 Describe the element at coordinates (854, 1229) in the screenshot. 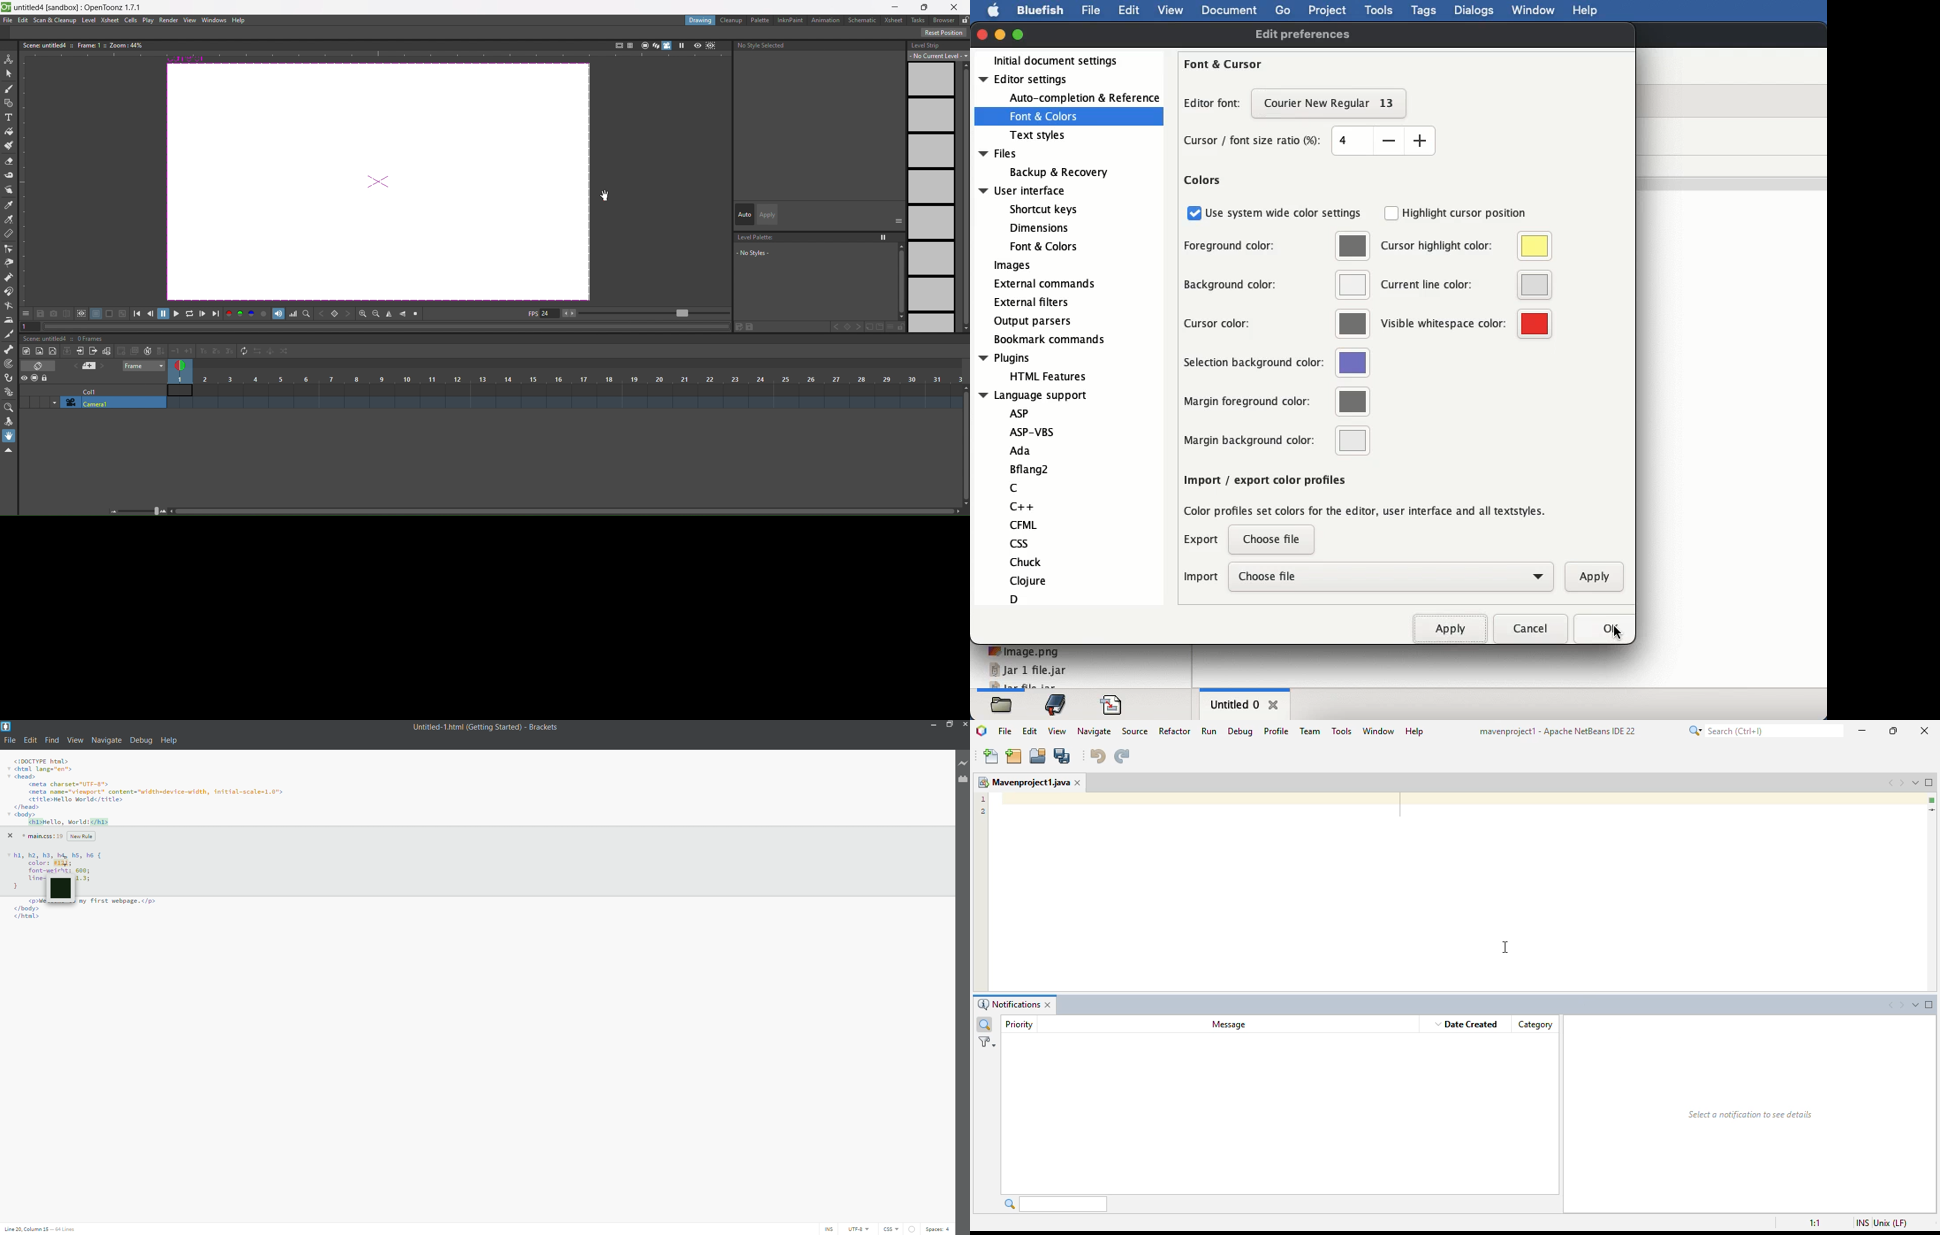

I see `utf-8` at that location.